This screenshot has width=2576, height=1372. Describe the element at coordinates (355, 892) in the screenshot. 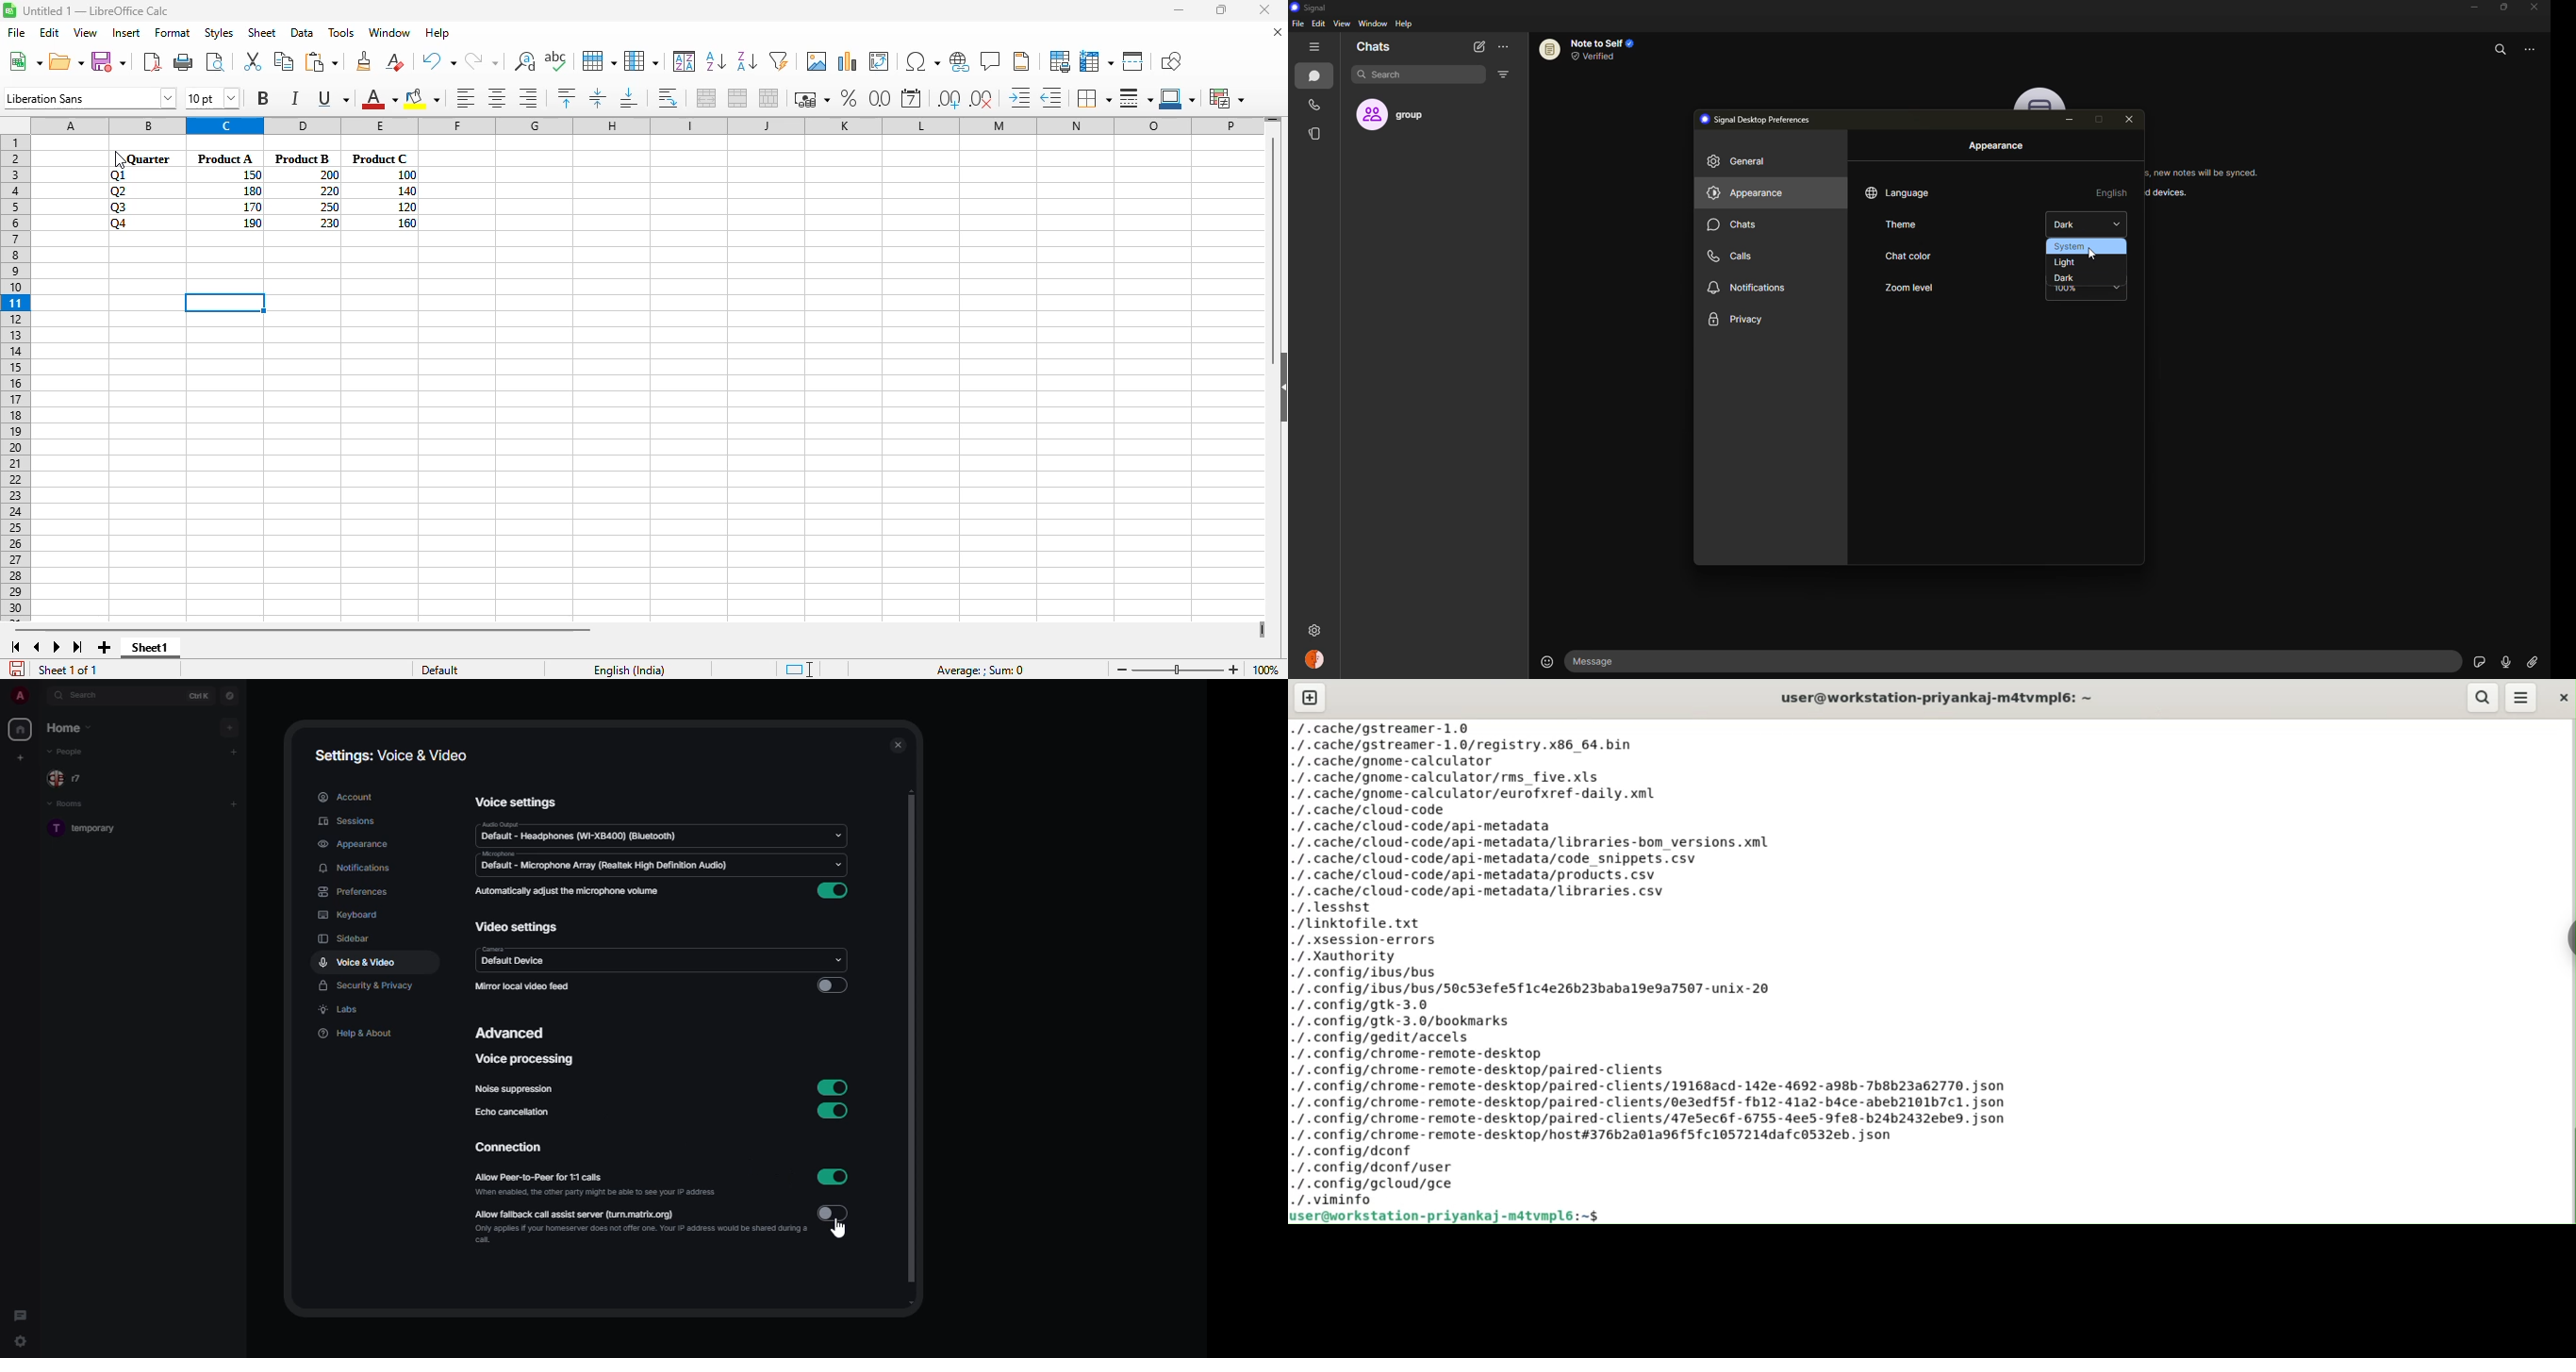

I see `preferences` at that location.